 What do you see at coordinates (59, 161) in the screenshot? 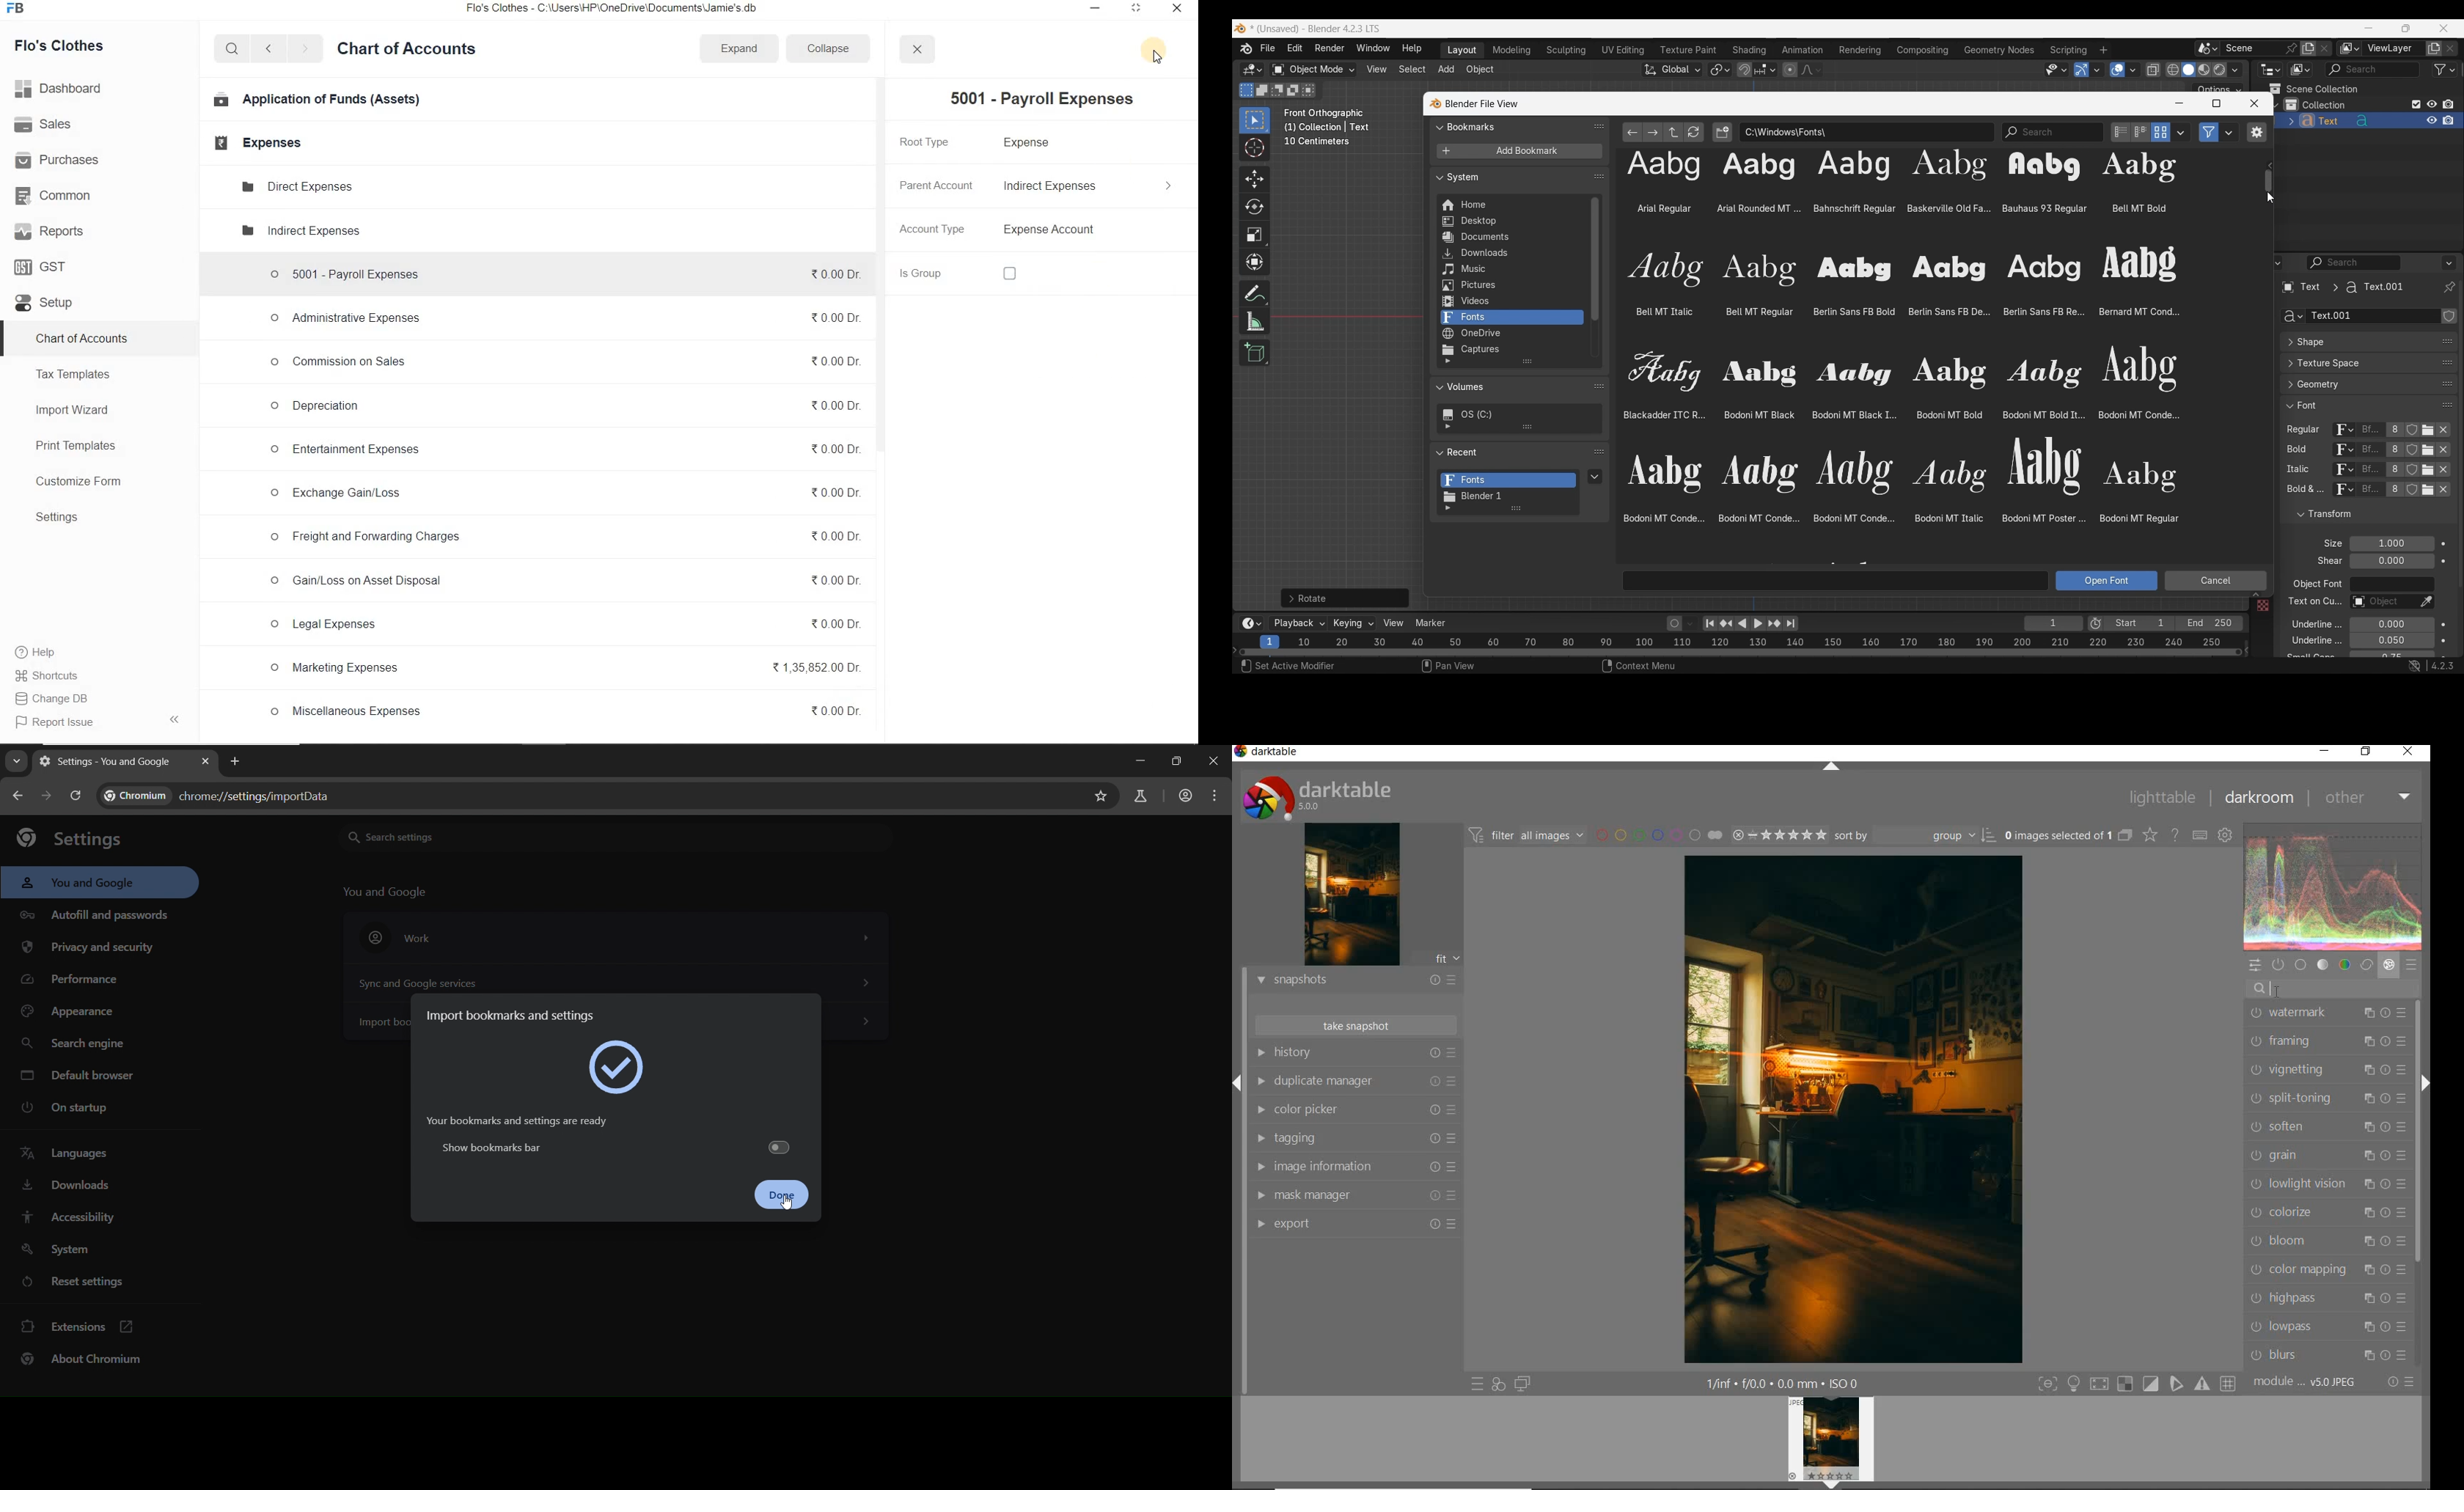
I see `Purchases` at bounding box center [59, 161].